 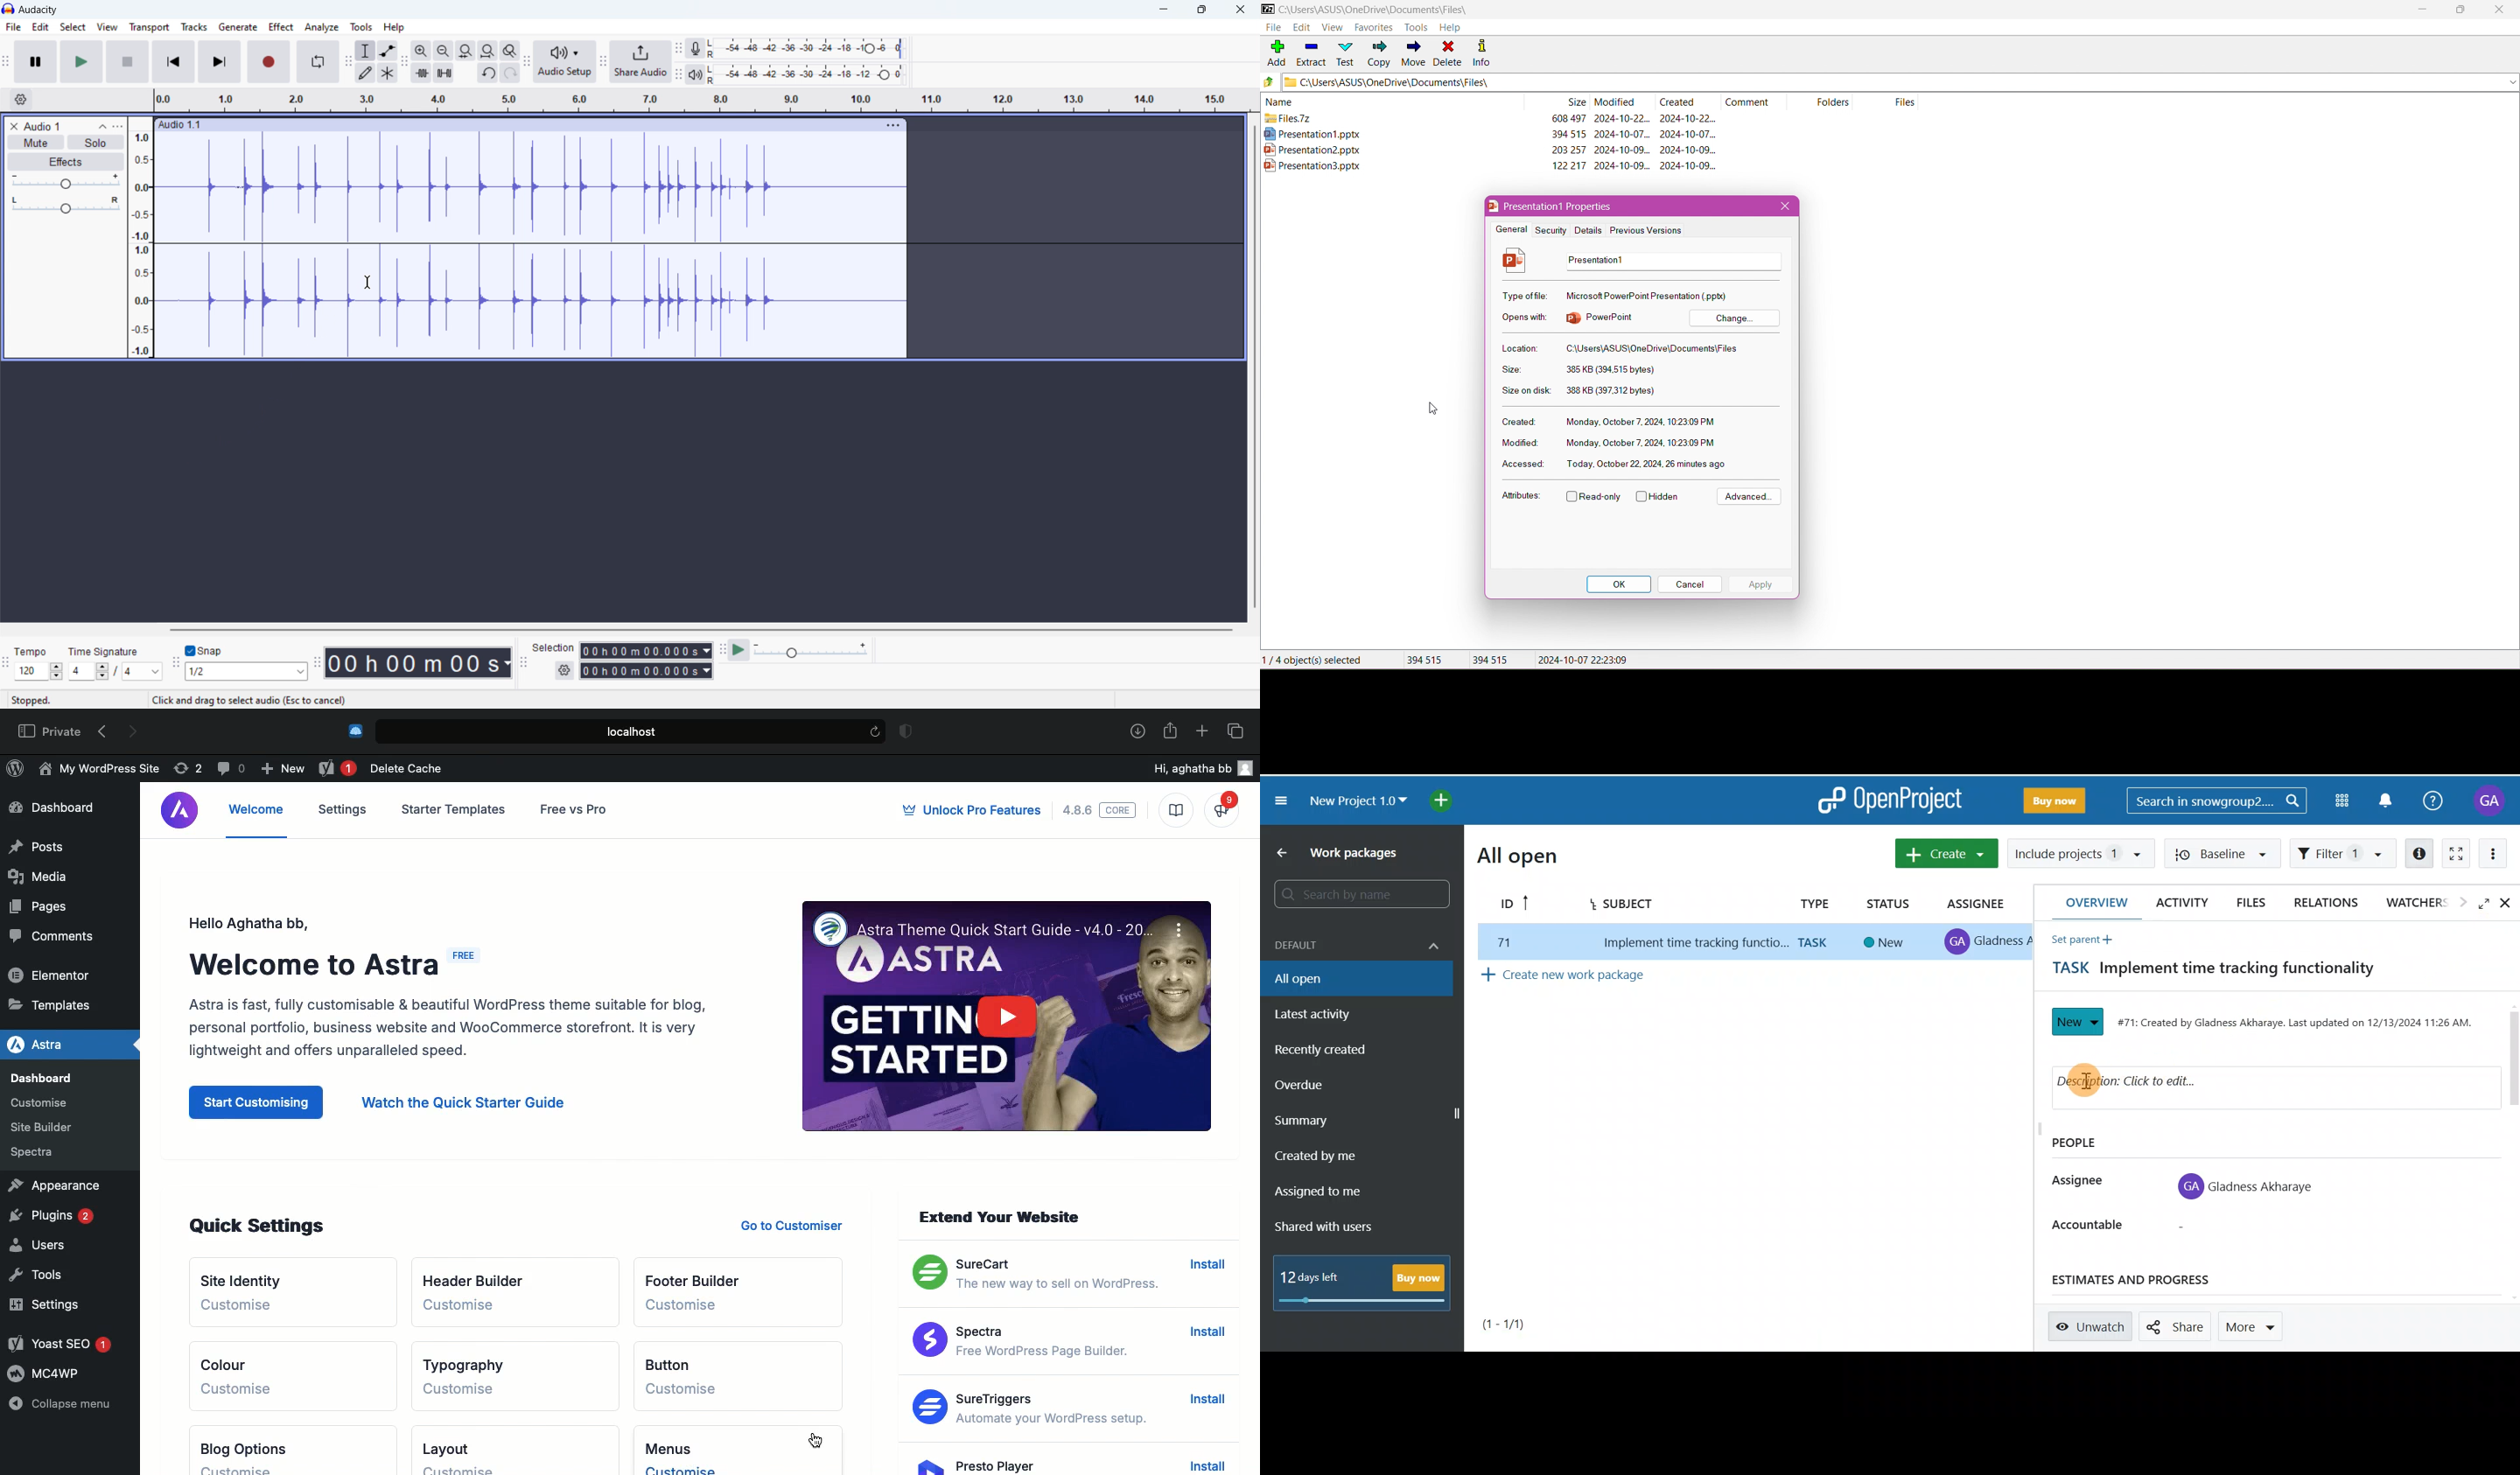 I want to click on task, so click(x=1816, y=943).